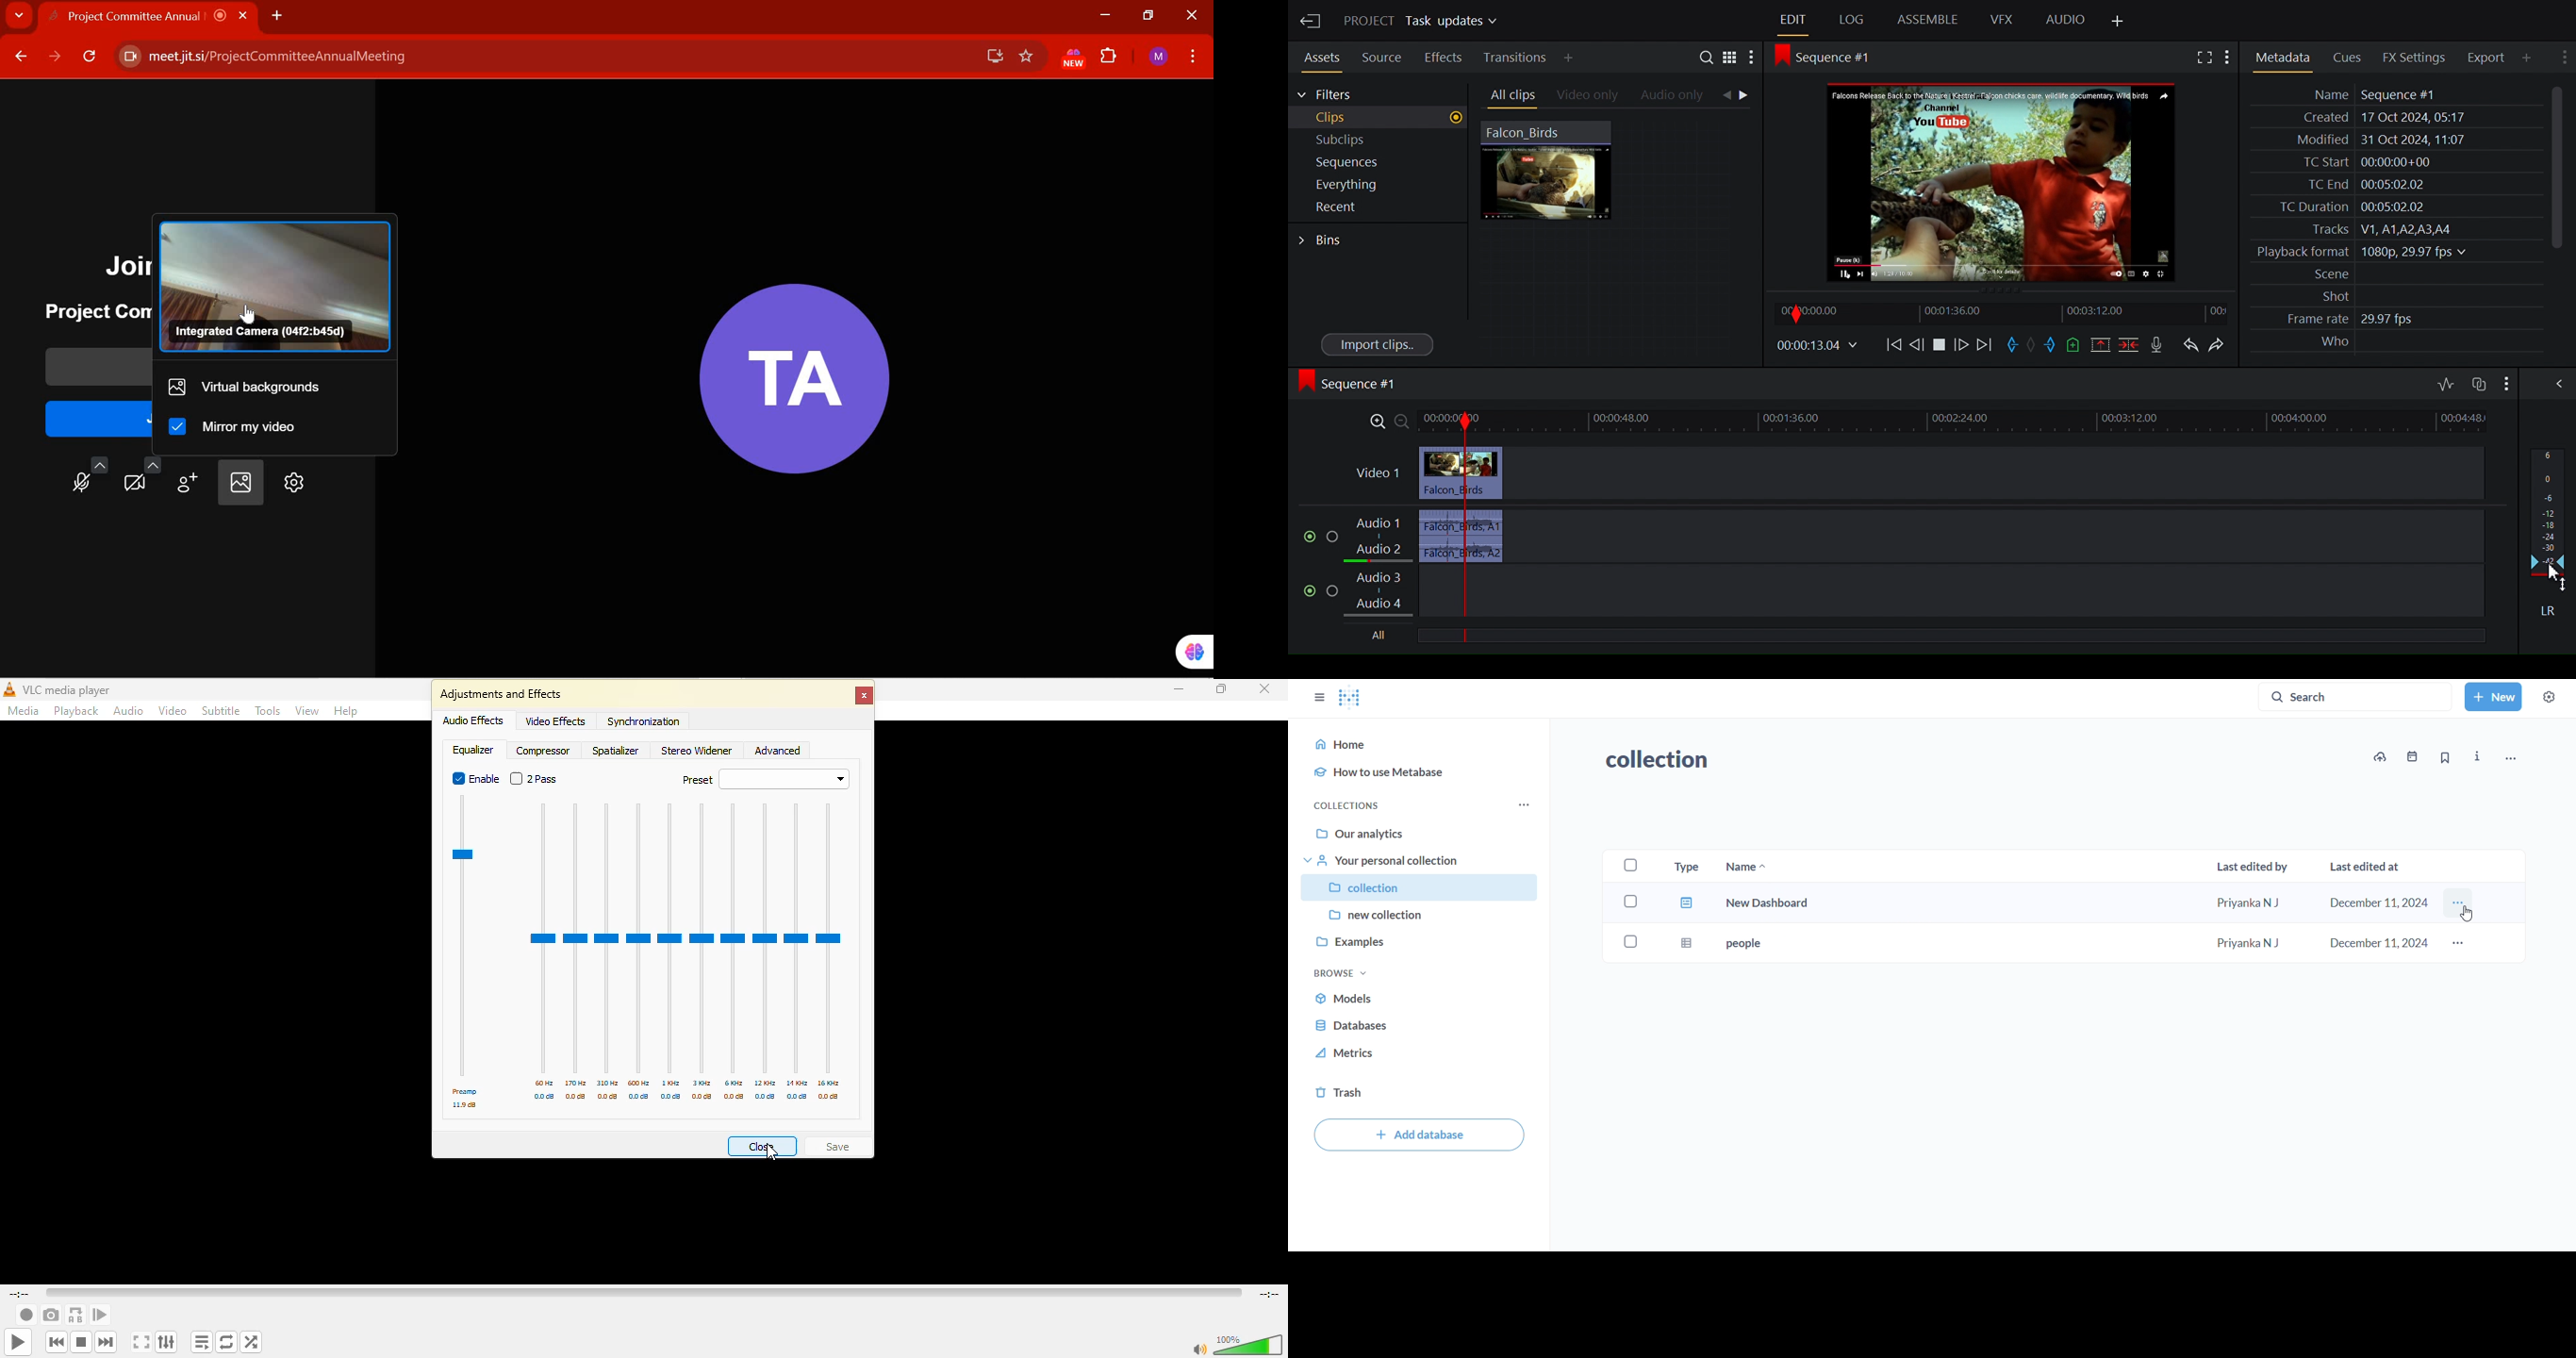  Describe the element at coordinates (2367, 94) in the screenshot. I see `Name Sequence #1` at that location.